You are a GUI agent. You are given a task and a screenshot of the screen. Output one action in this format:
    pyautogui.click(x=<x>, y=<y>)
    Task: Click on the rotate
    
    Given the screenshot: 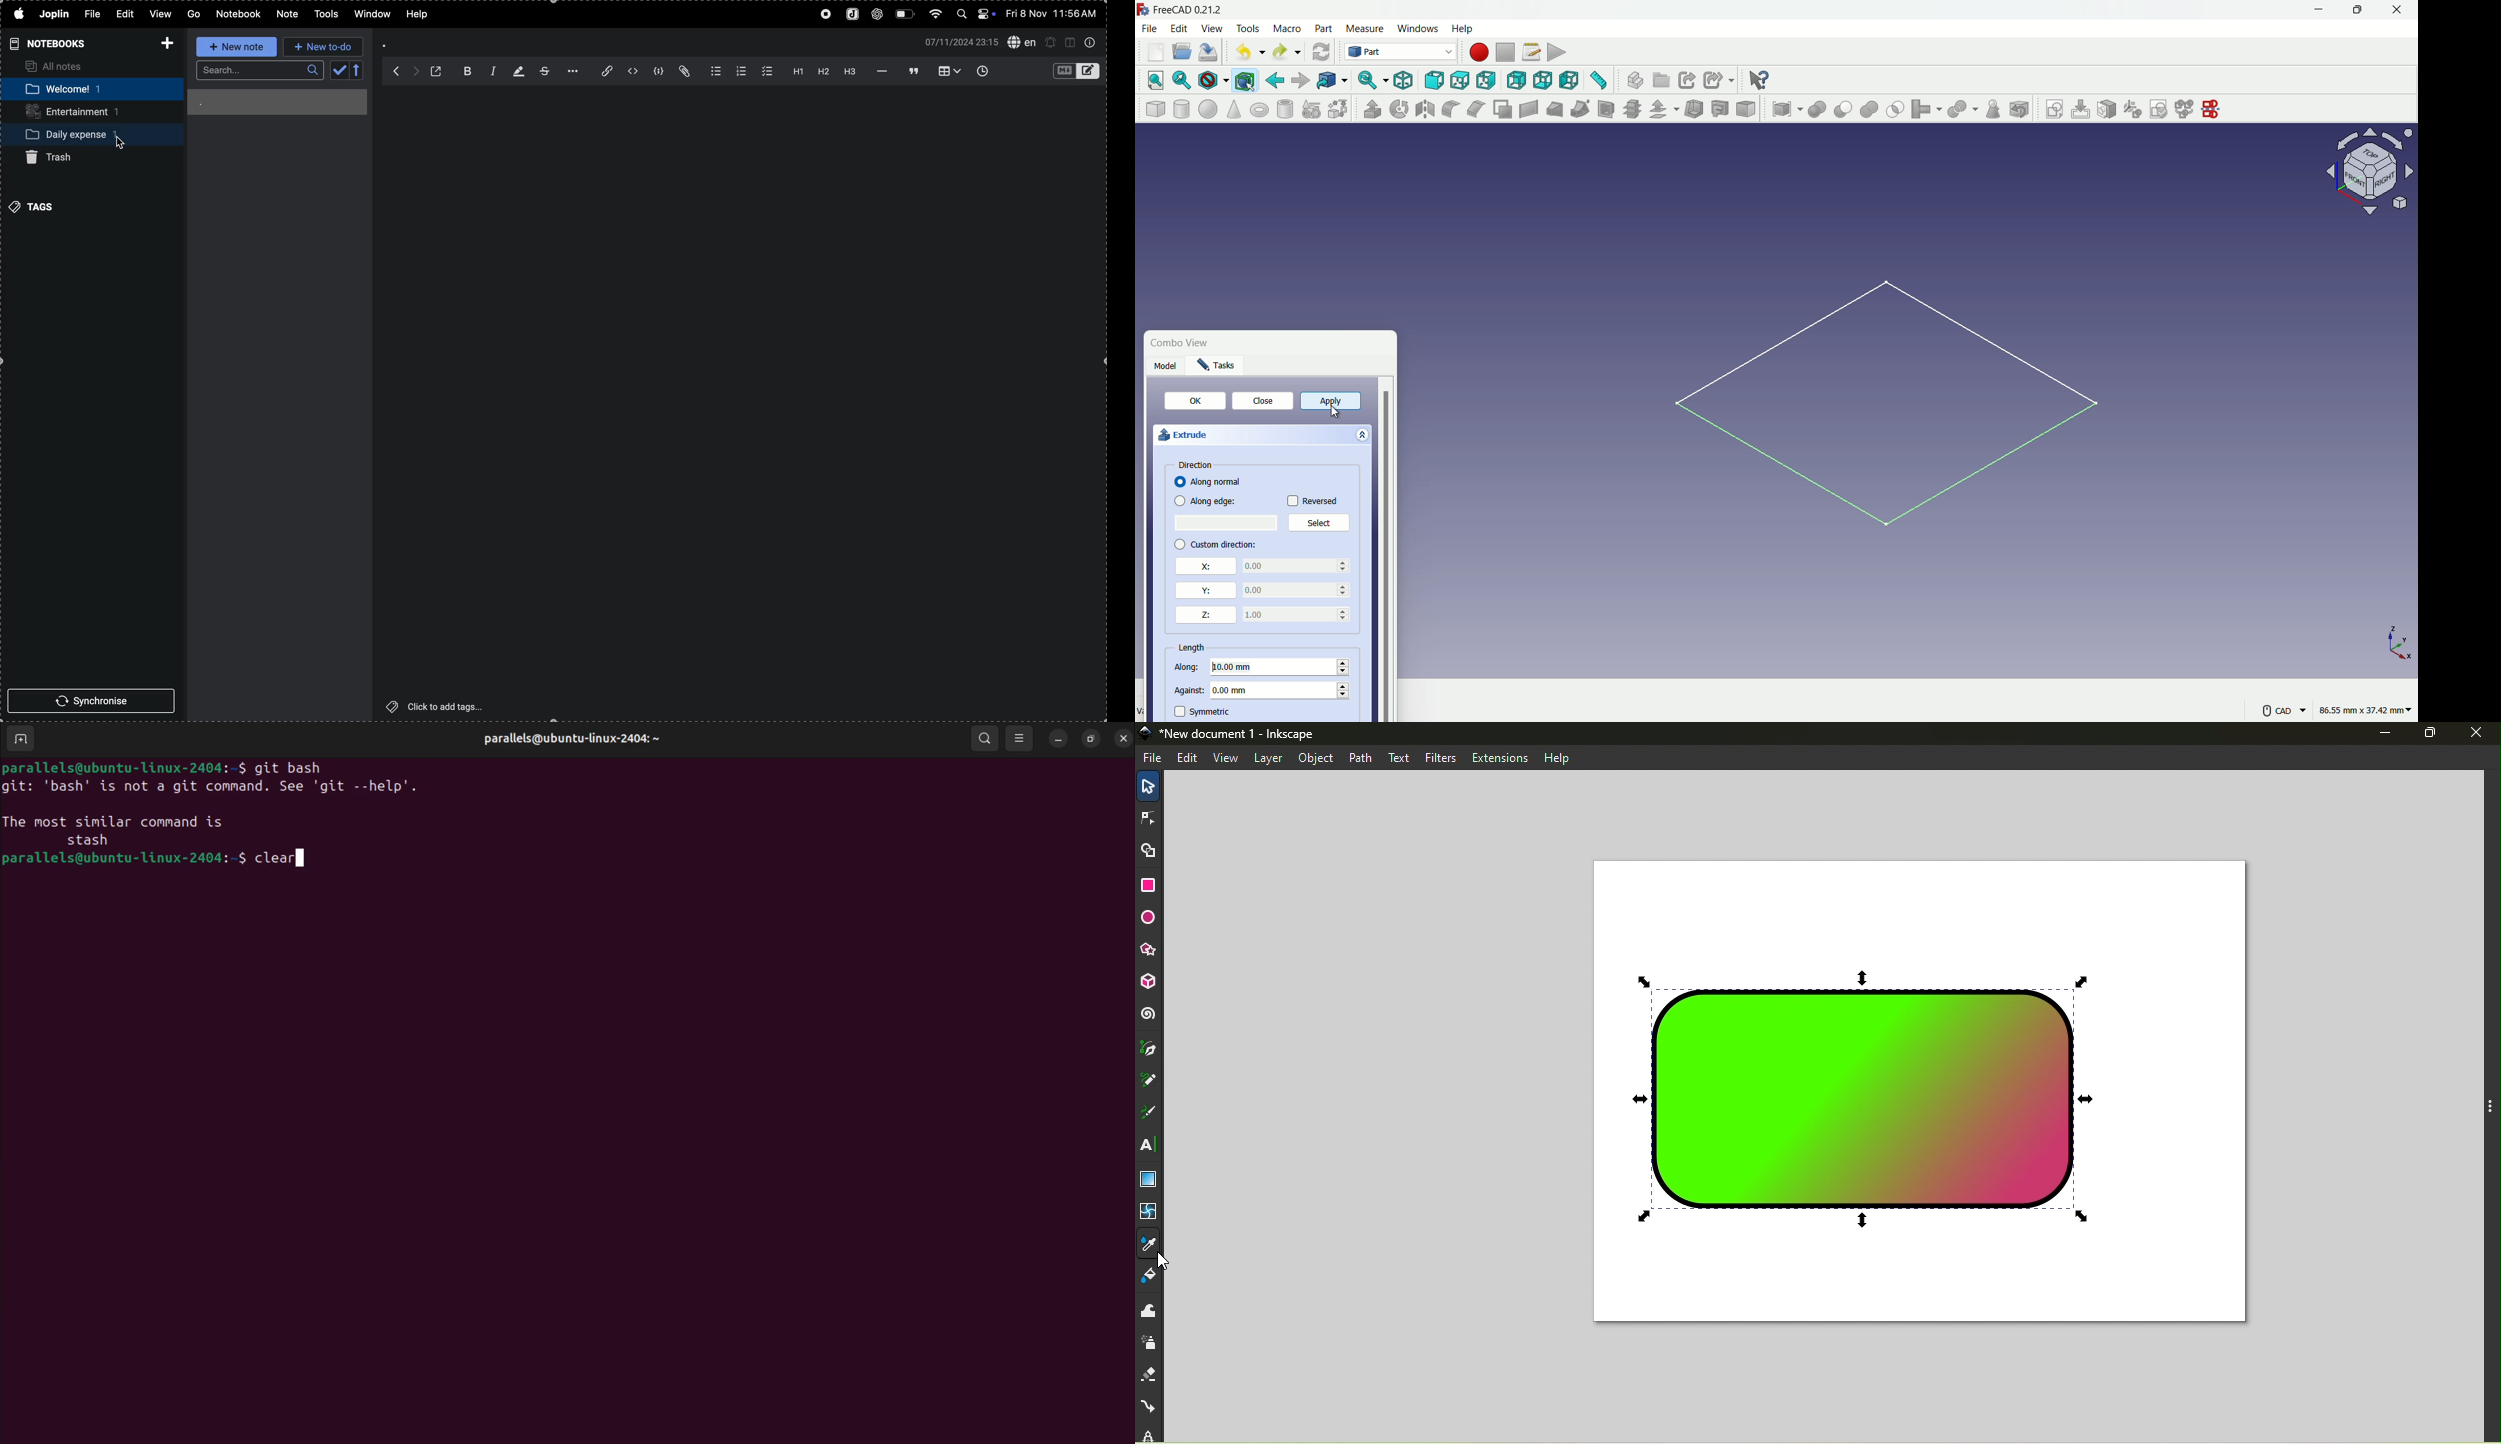 What is the action you would take?
    pyautogui.click(x=1400, y=108)
    